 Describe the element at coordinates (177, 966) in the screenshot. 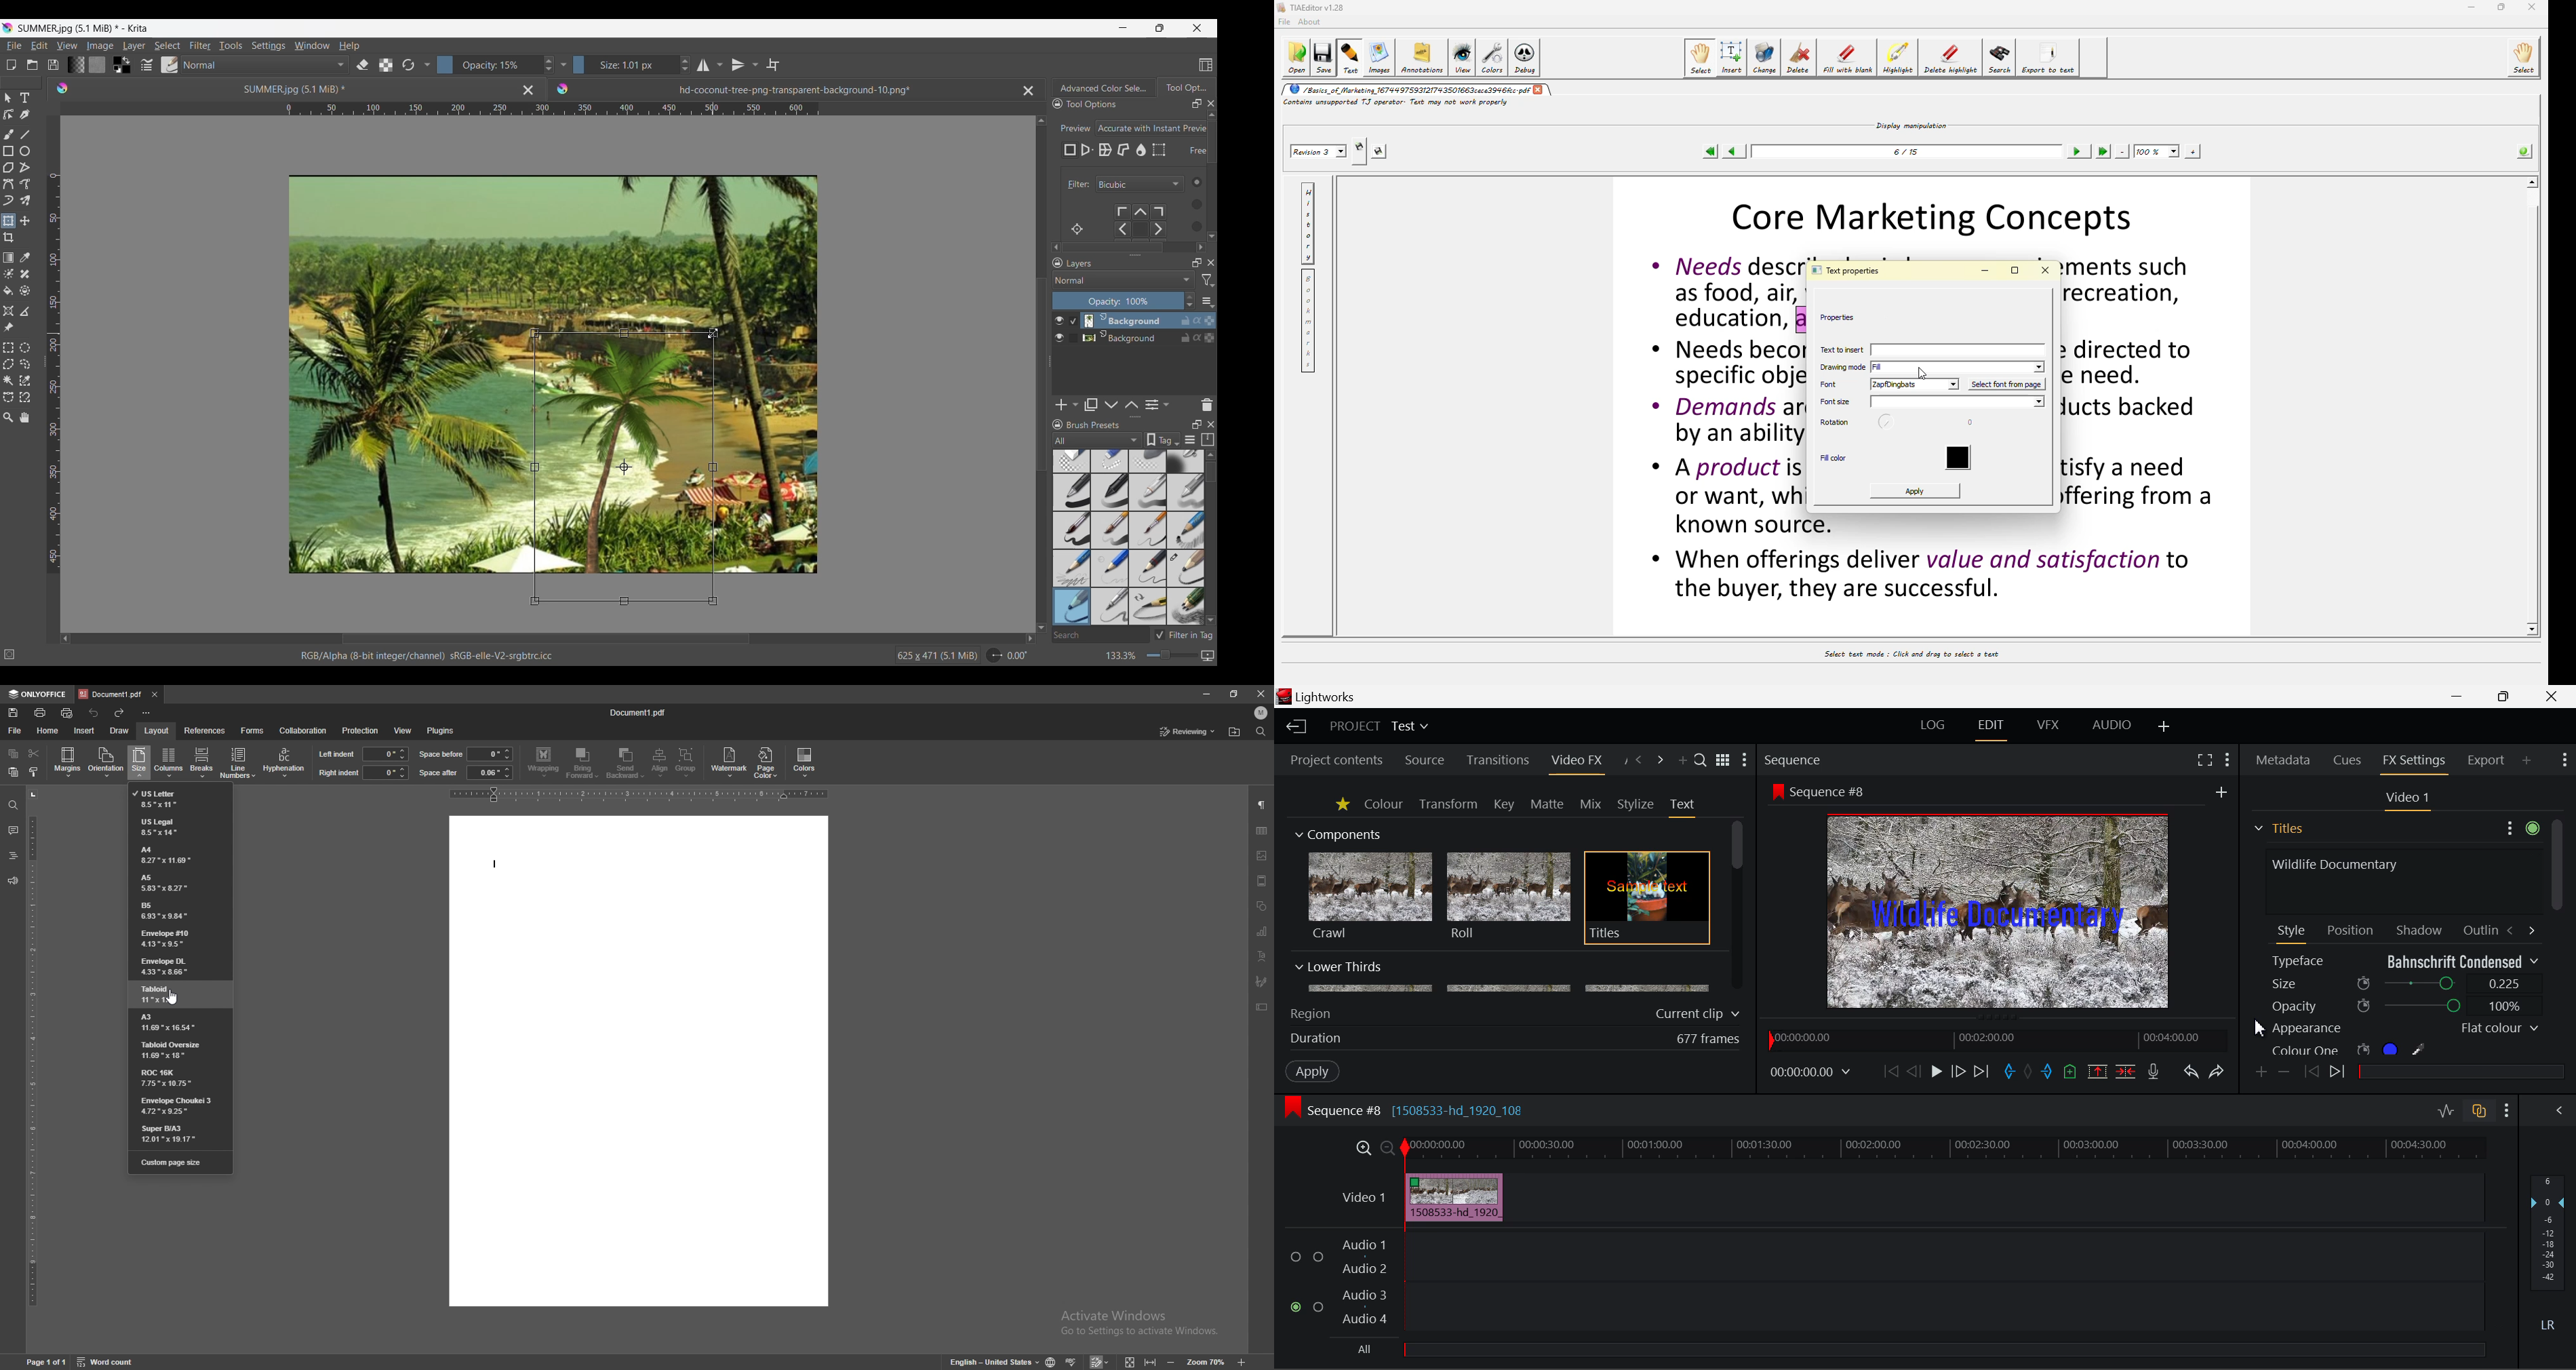

I see `envelope dl` at that location.